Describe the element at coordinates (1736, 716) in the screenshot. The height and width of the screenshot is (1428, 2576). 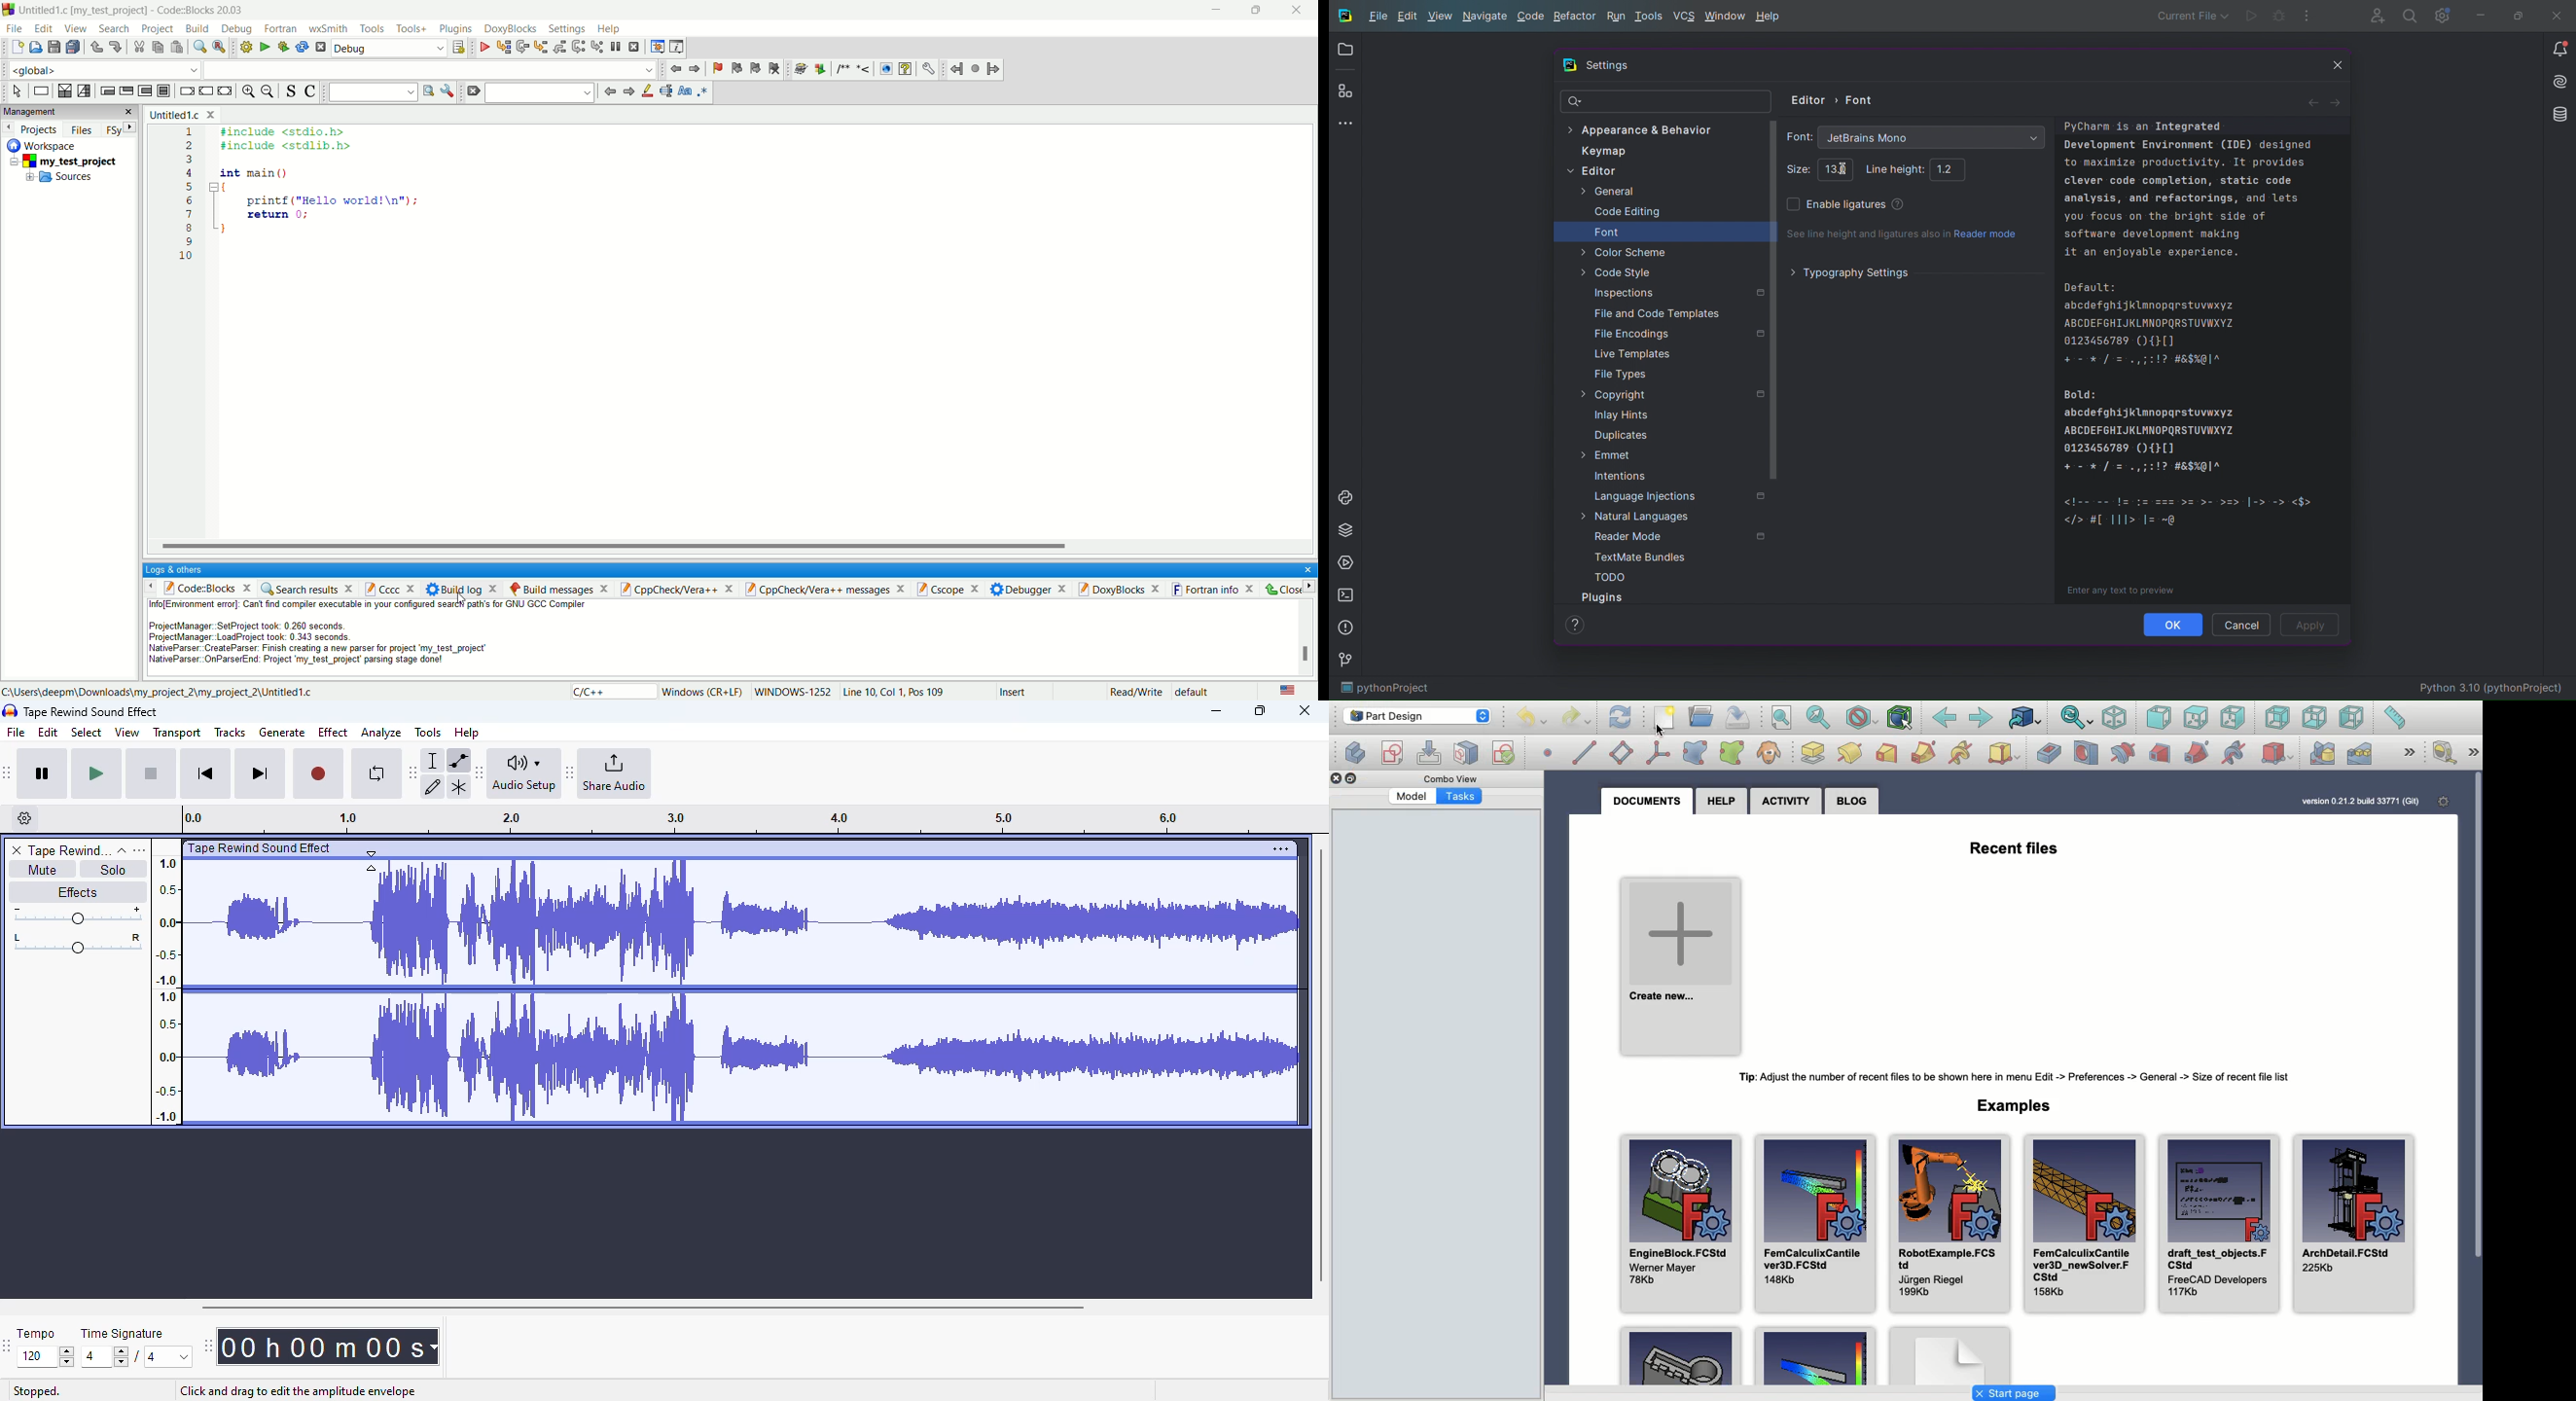
I see `Save` at that location.